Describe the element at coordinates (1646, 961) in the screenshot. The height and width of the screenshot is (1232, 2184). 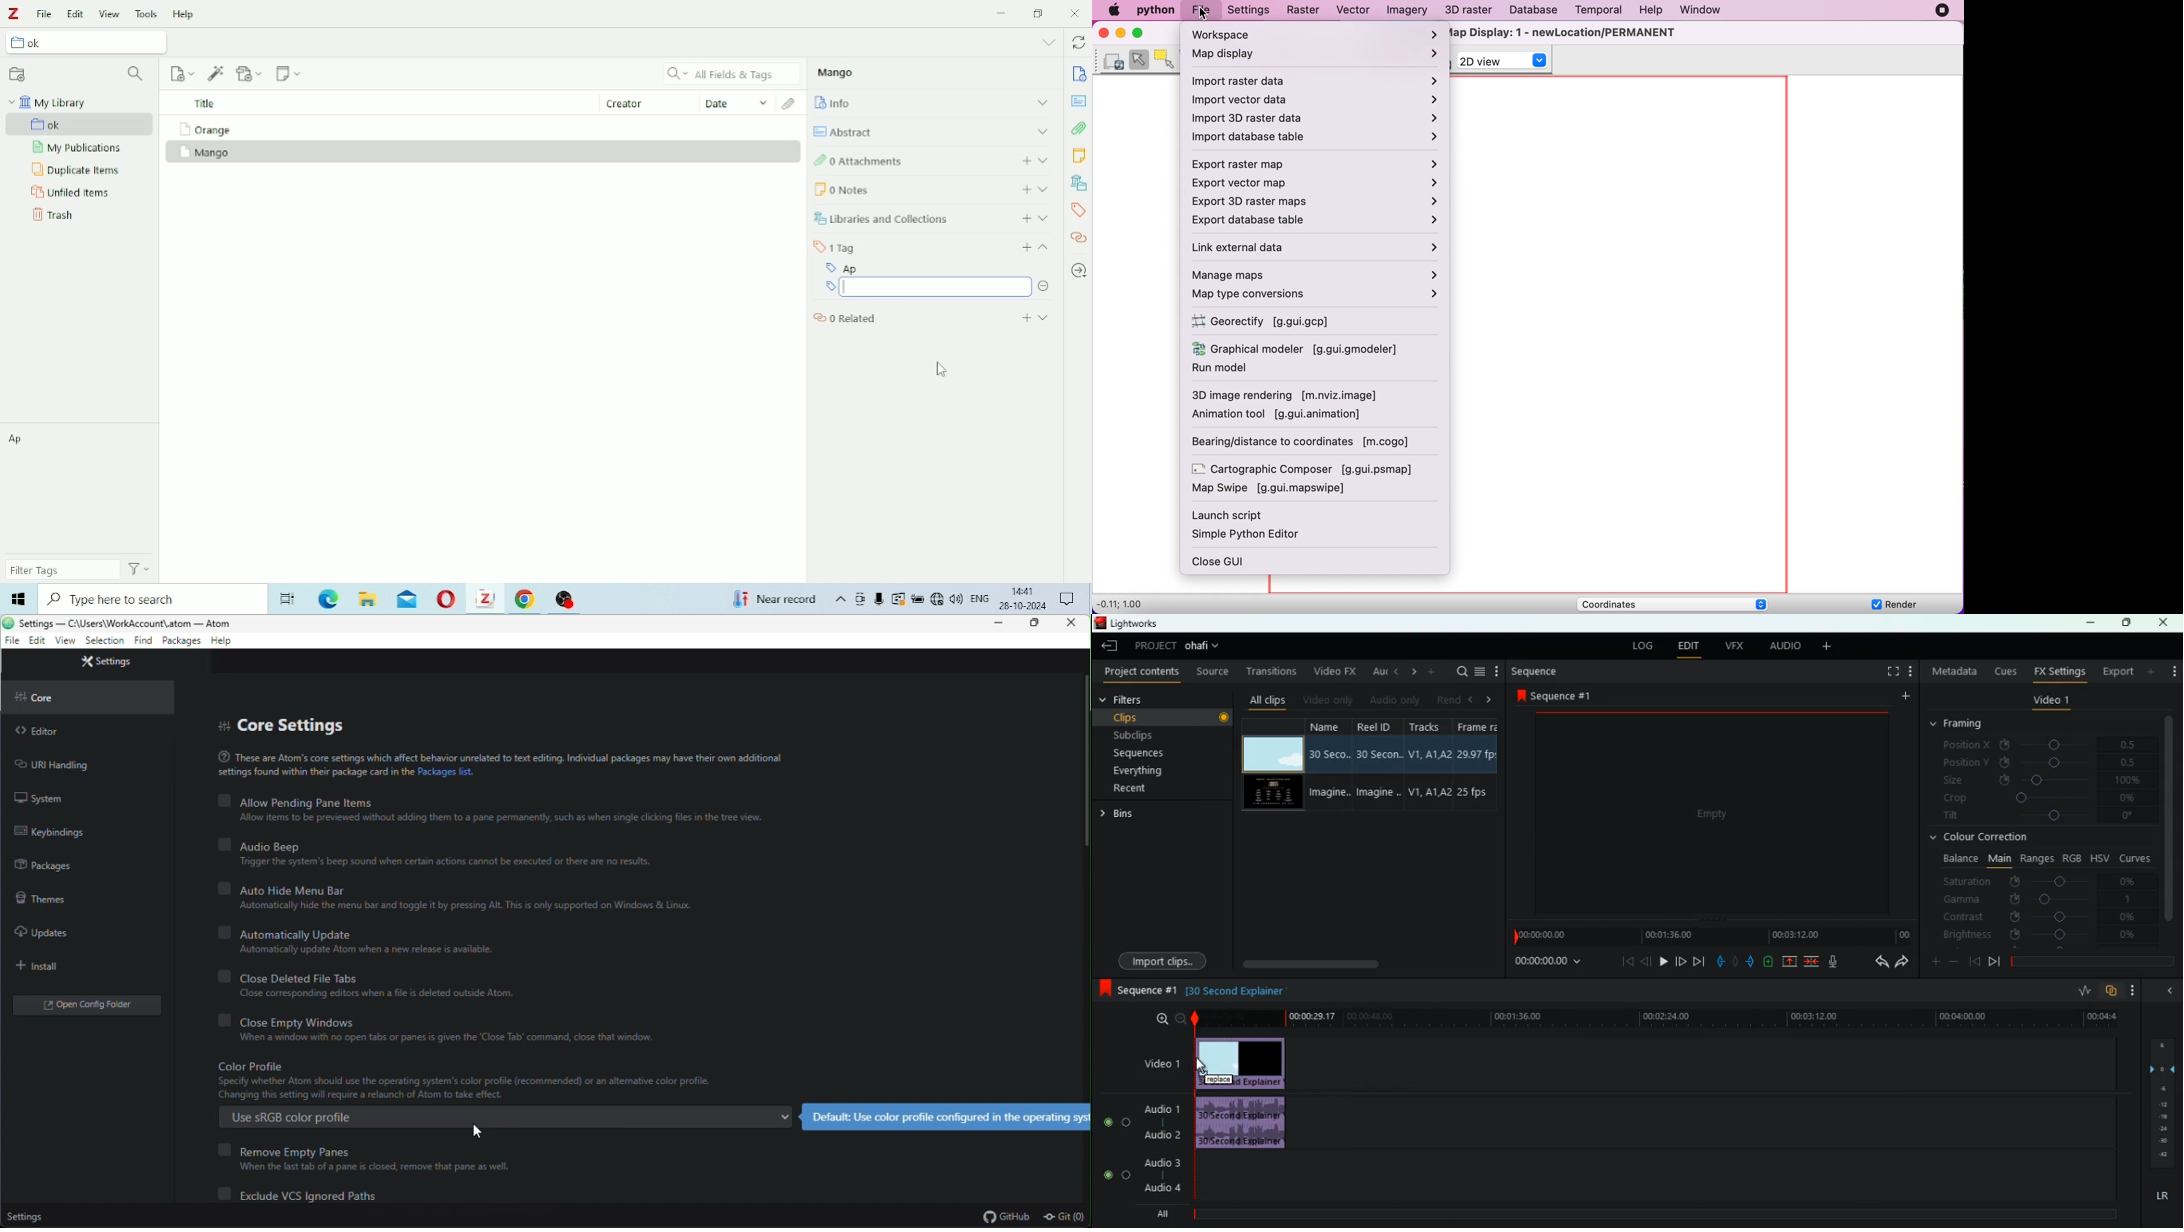
I see `back` at that location.